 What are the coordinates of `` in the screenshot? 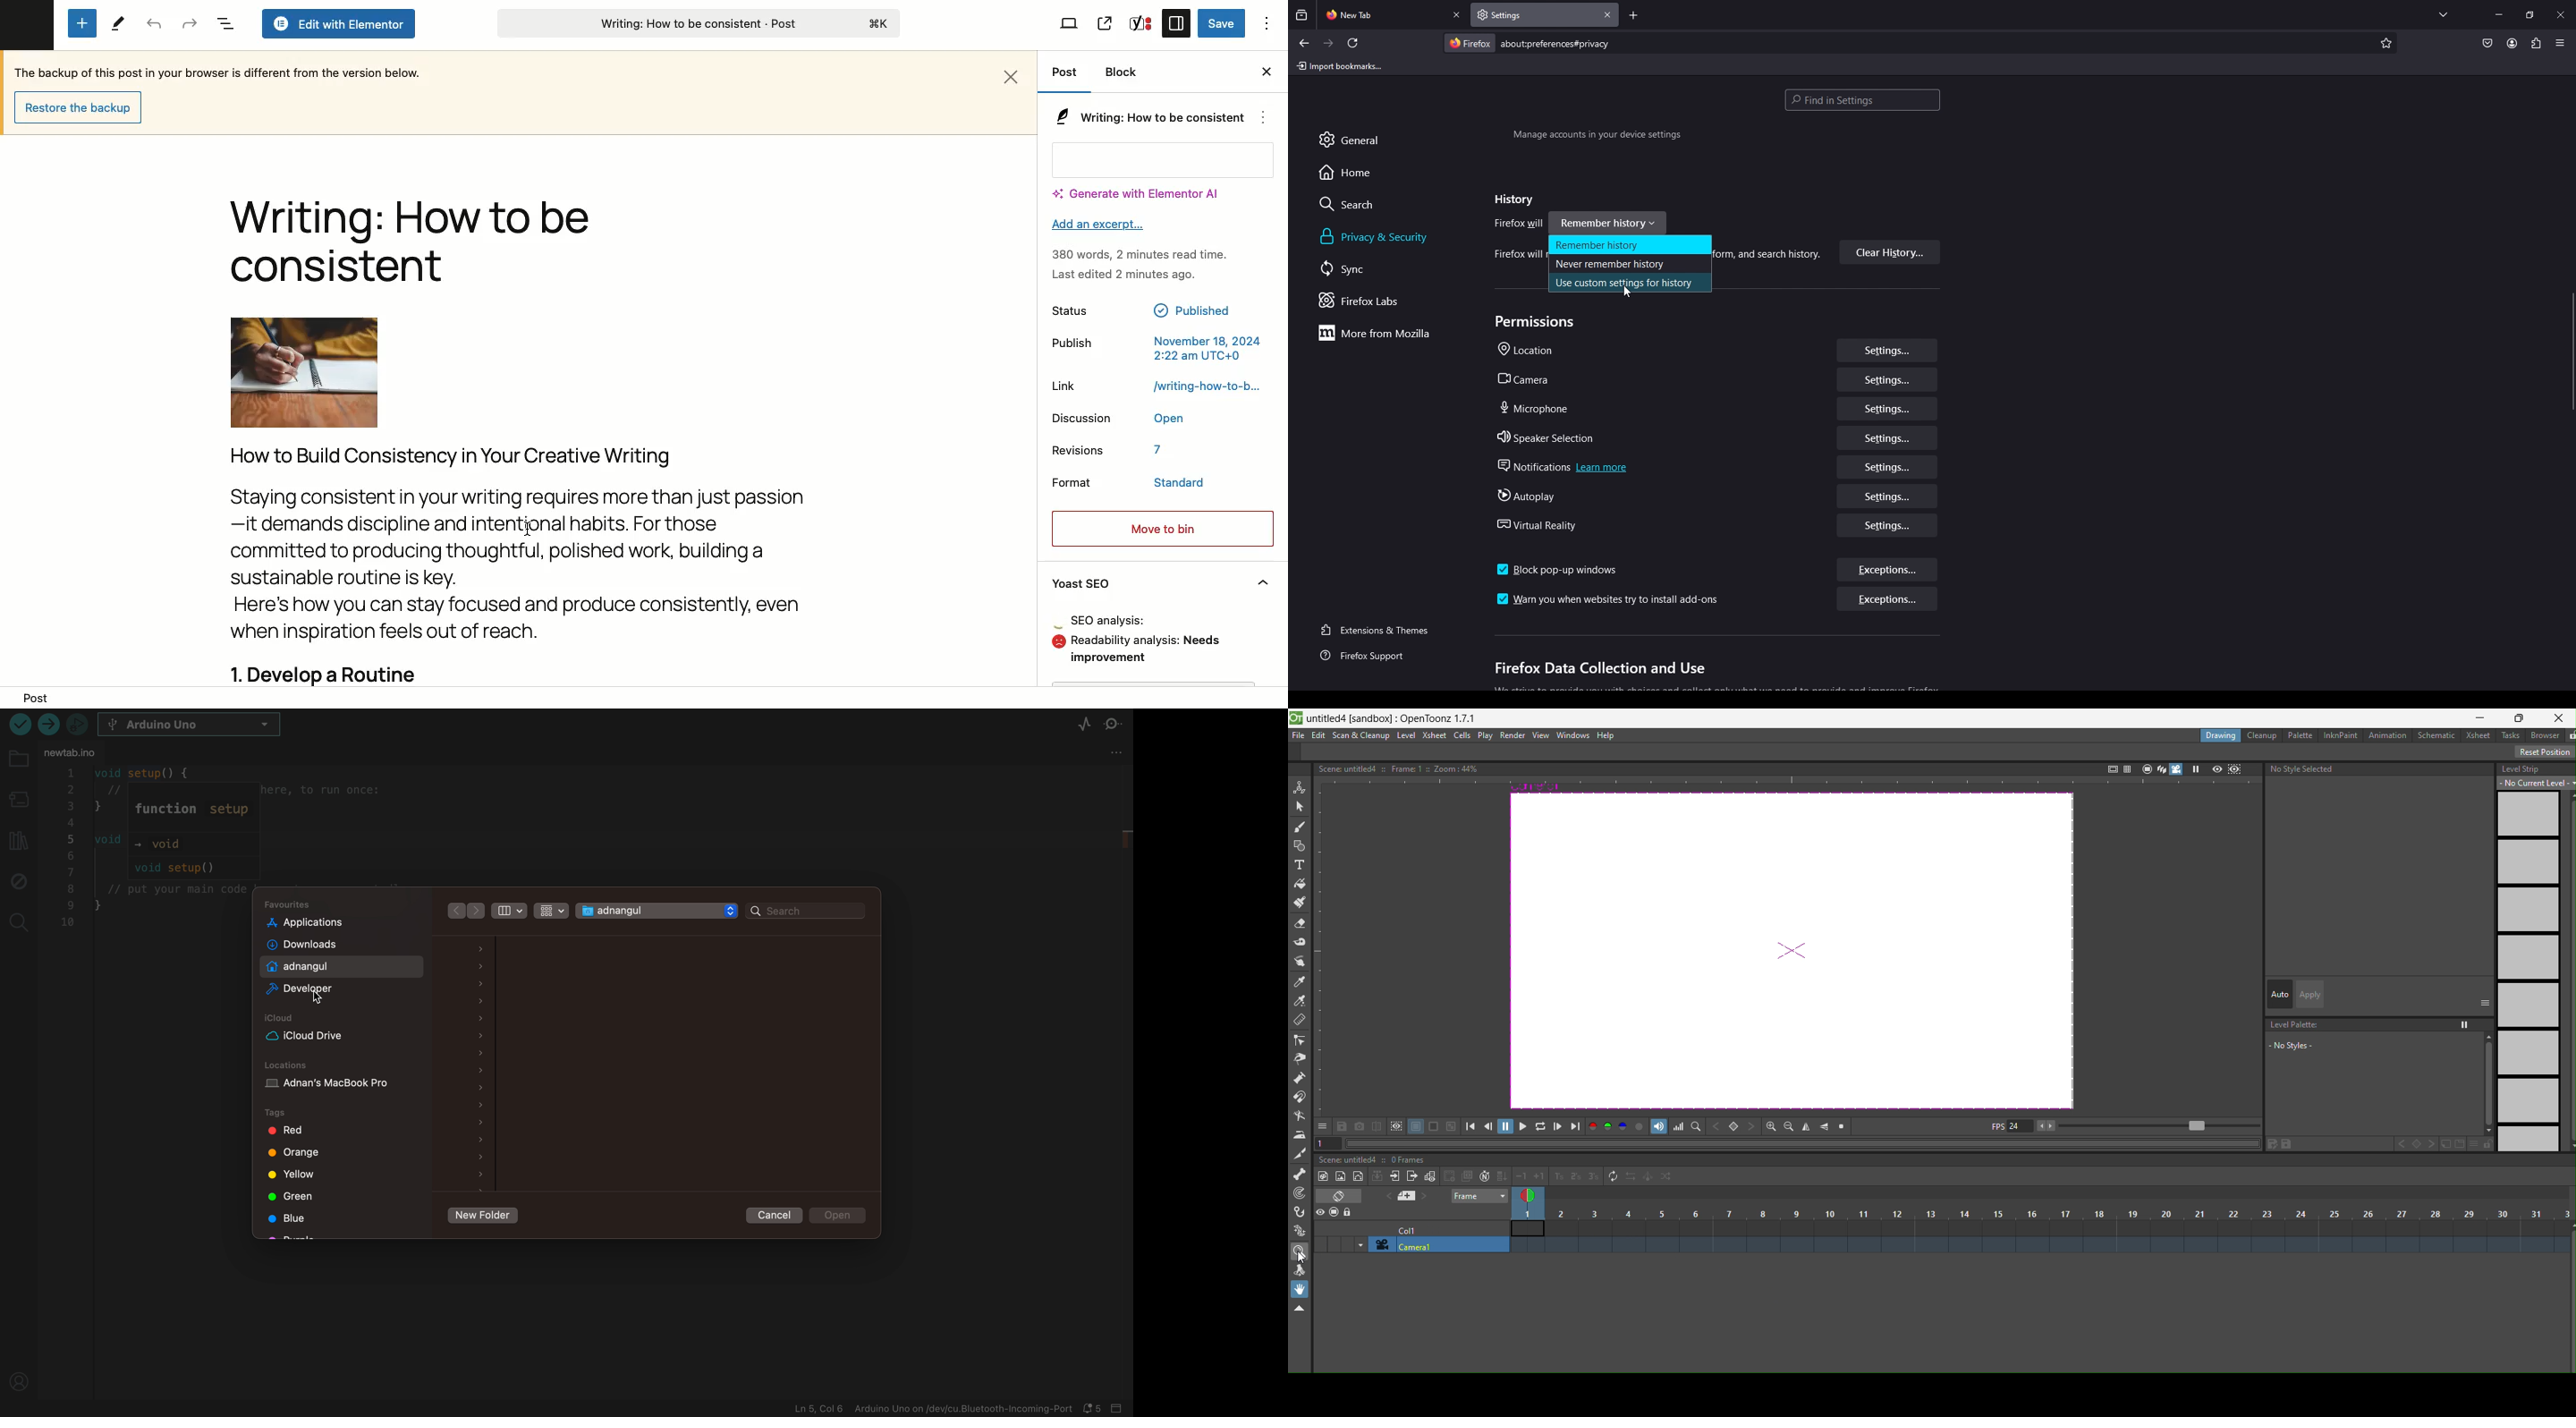 It's located at (1640, 1126).